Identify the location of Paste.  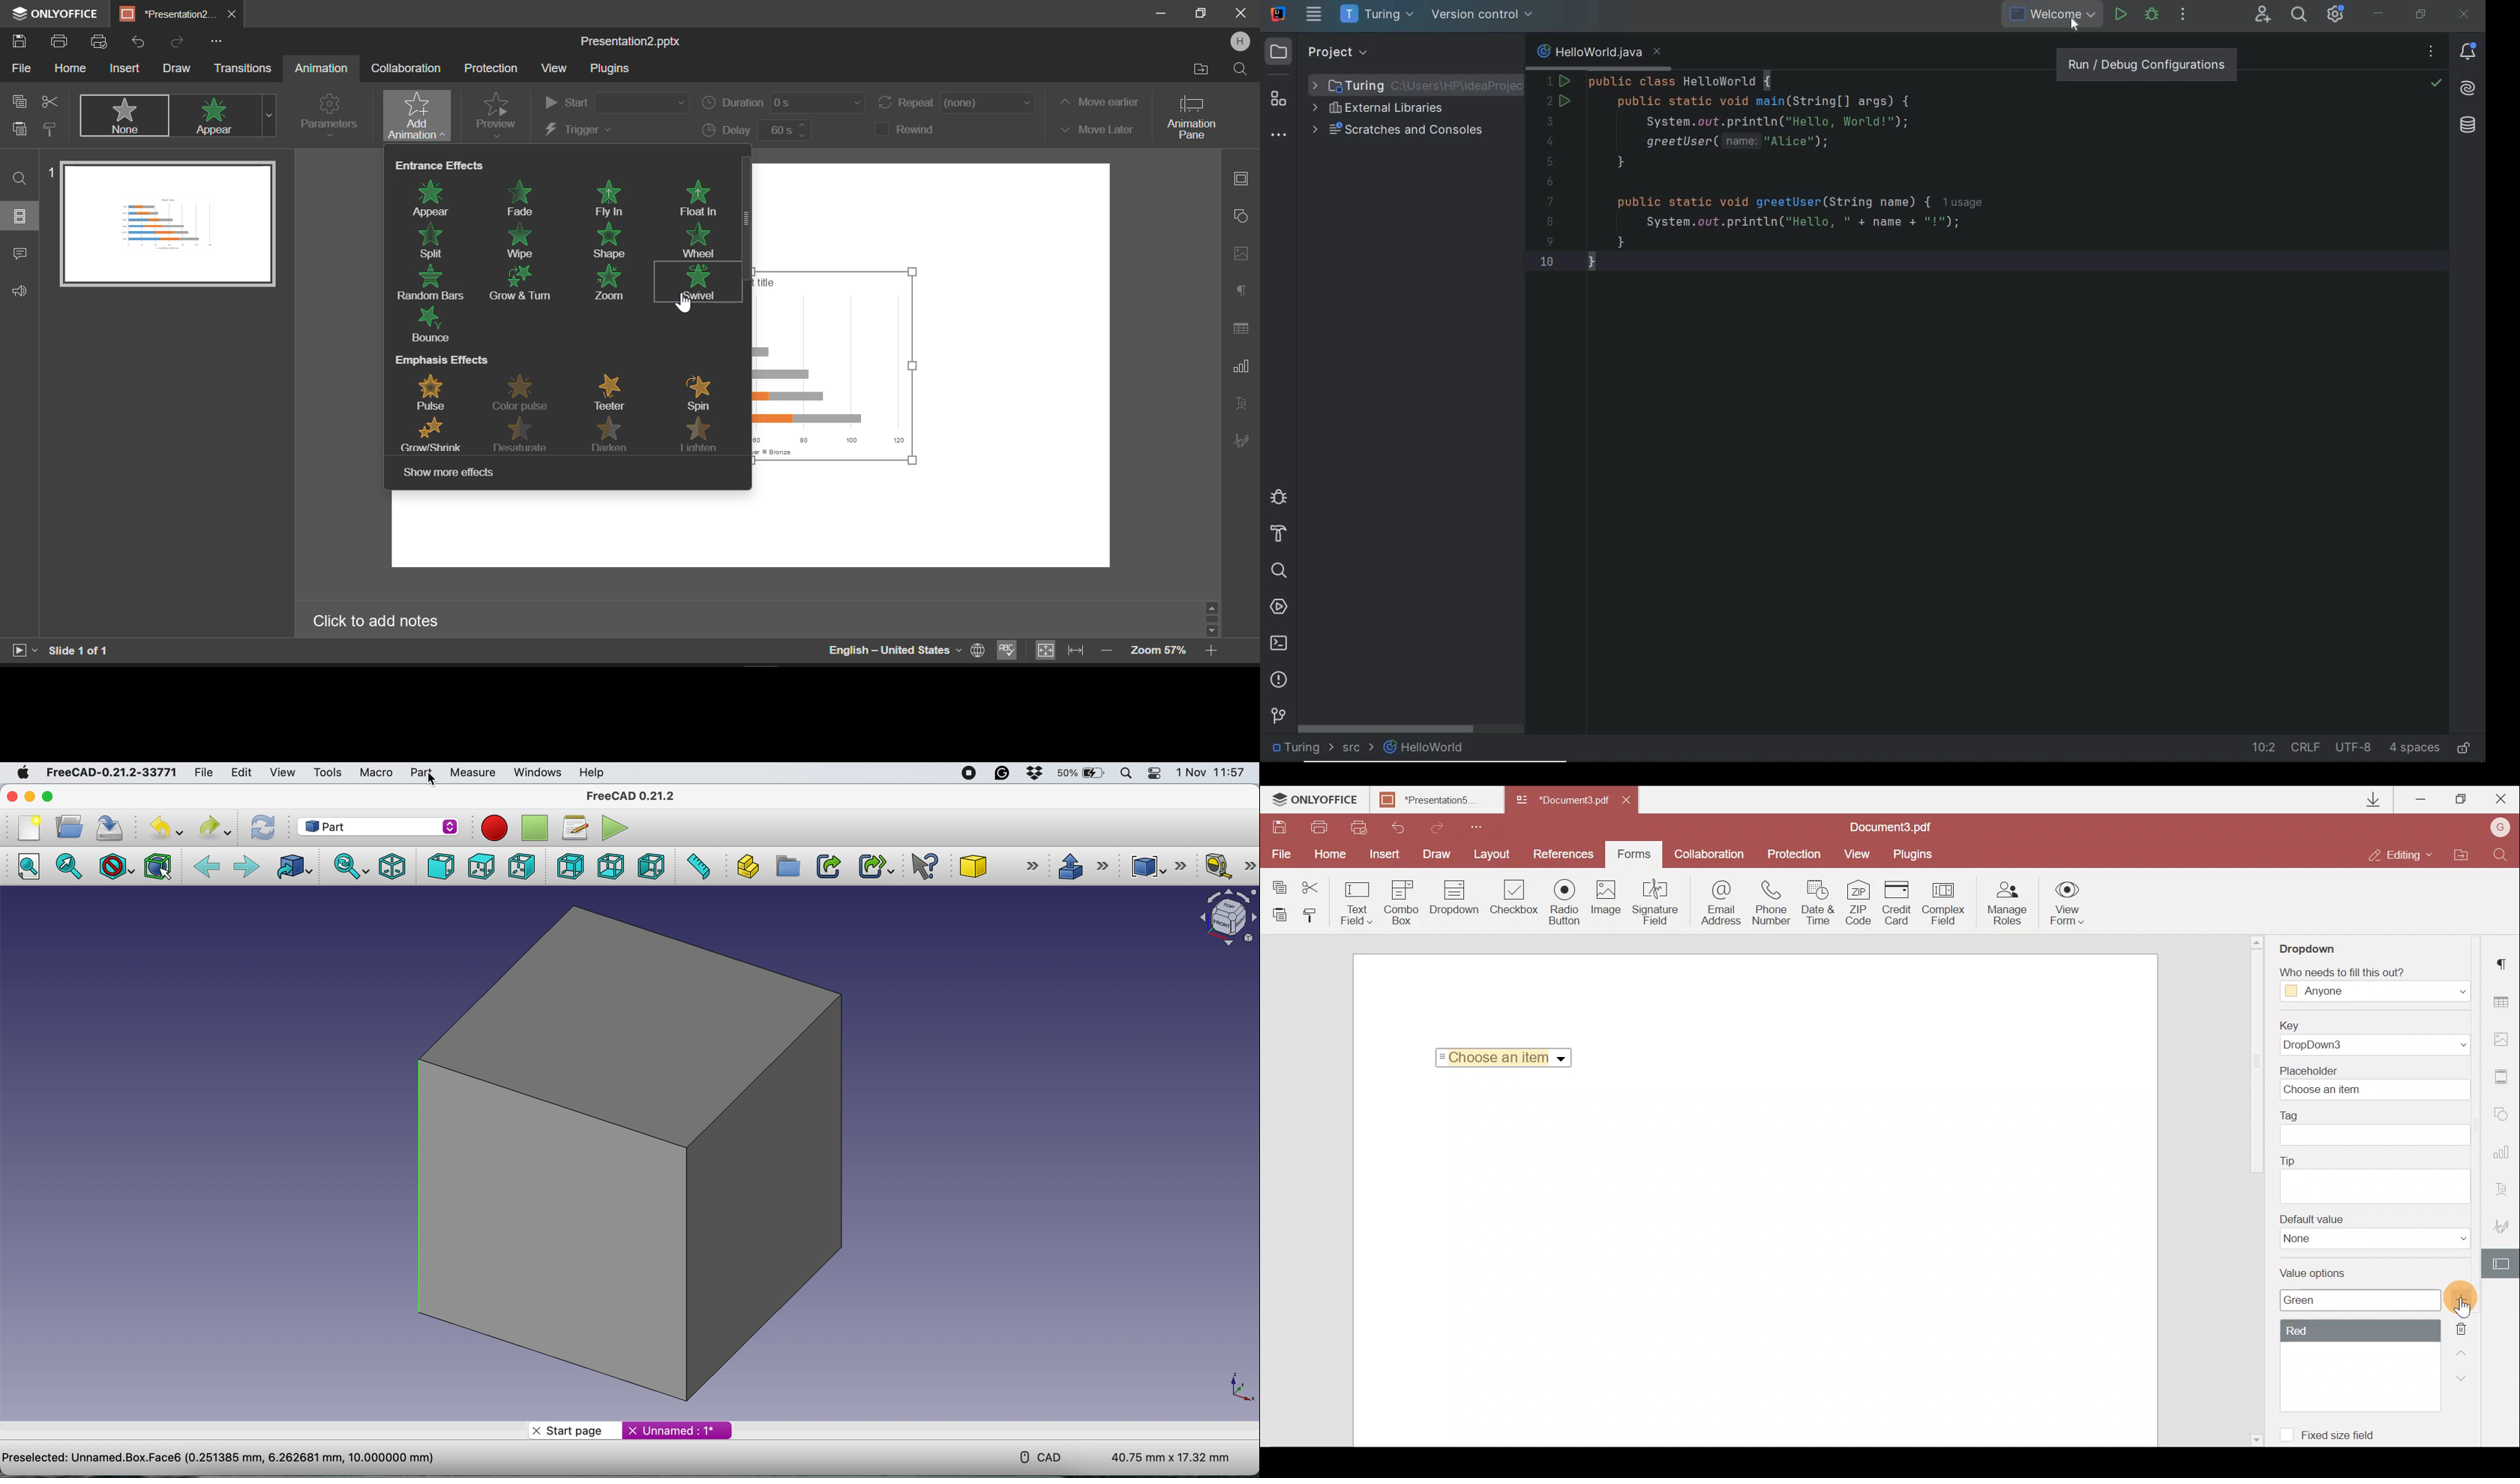
(20, 131).